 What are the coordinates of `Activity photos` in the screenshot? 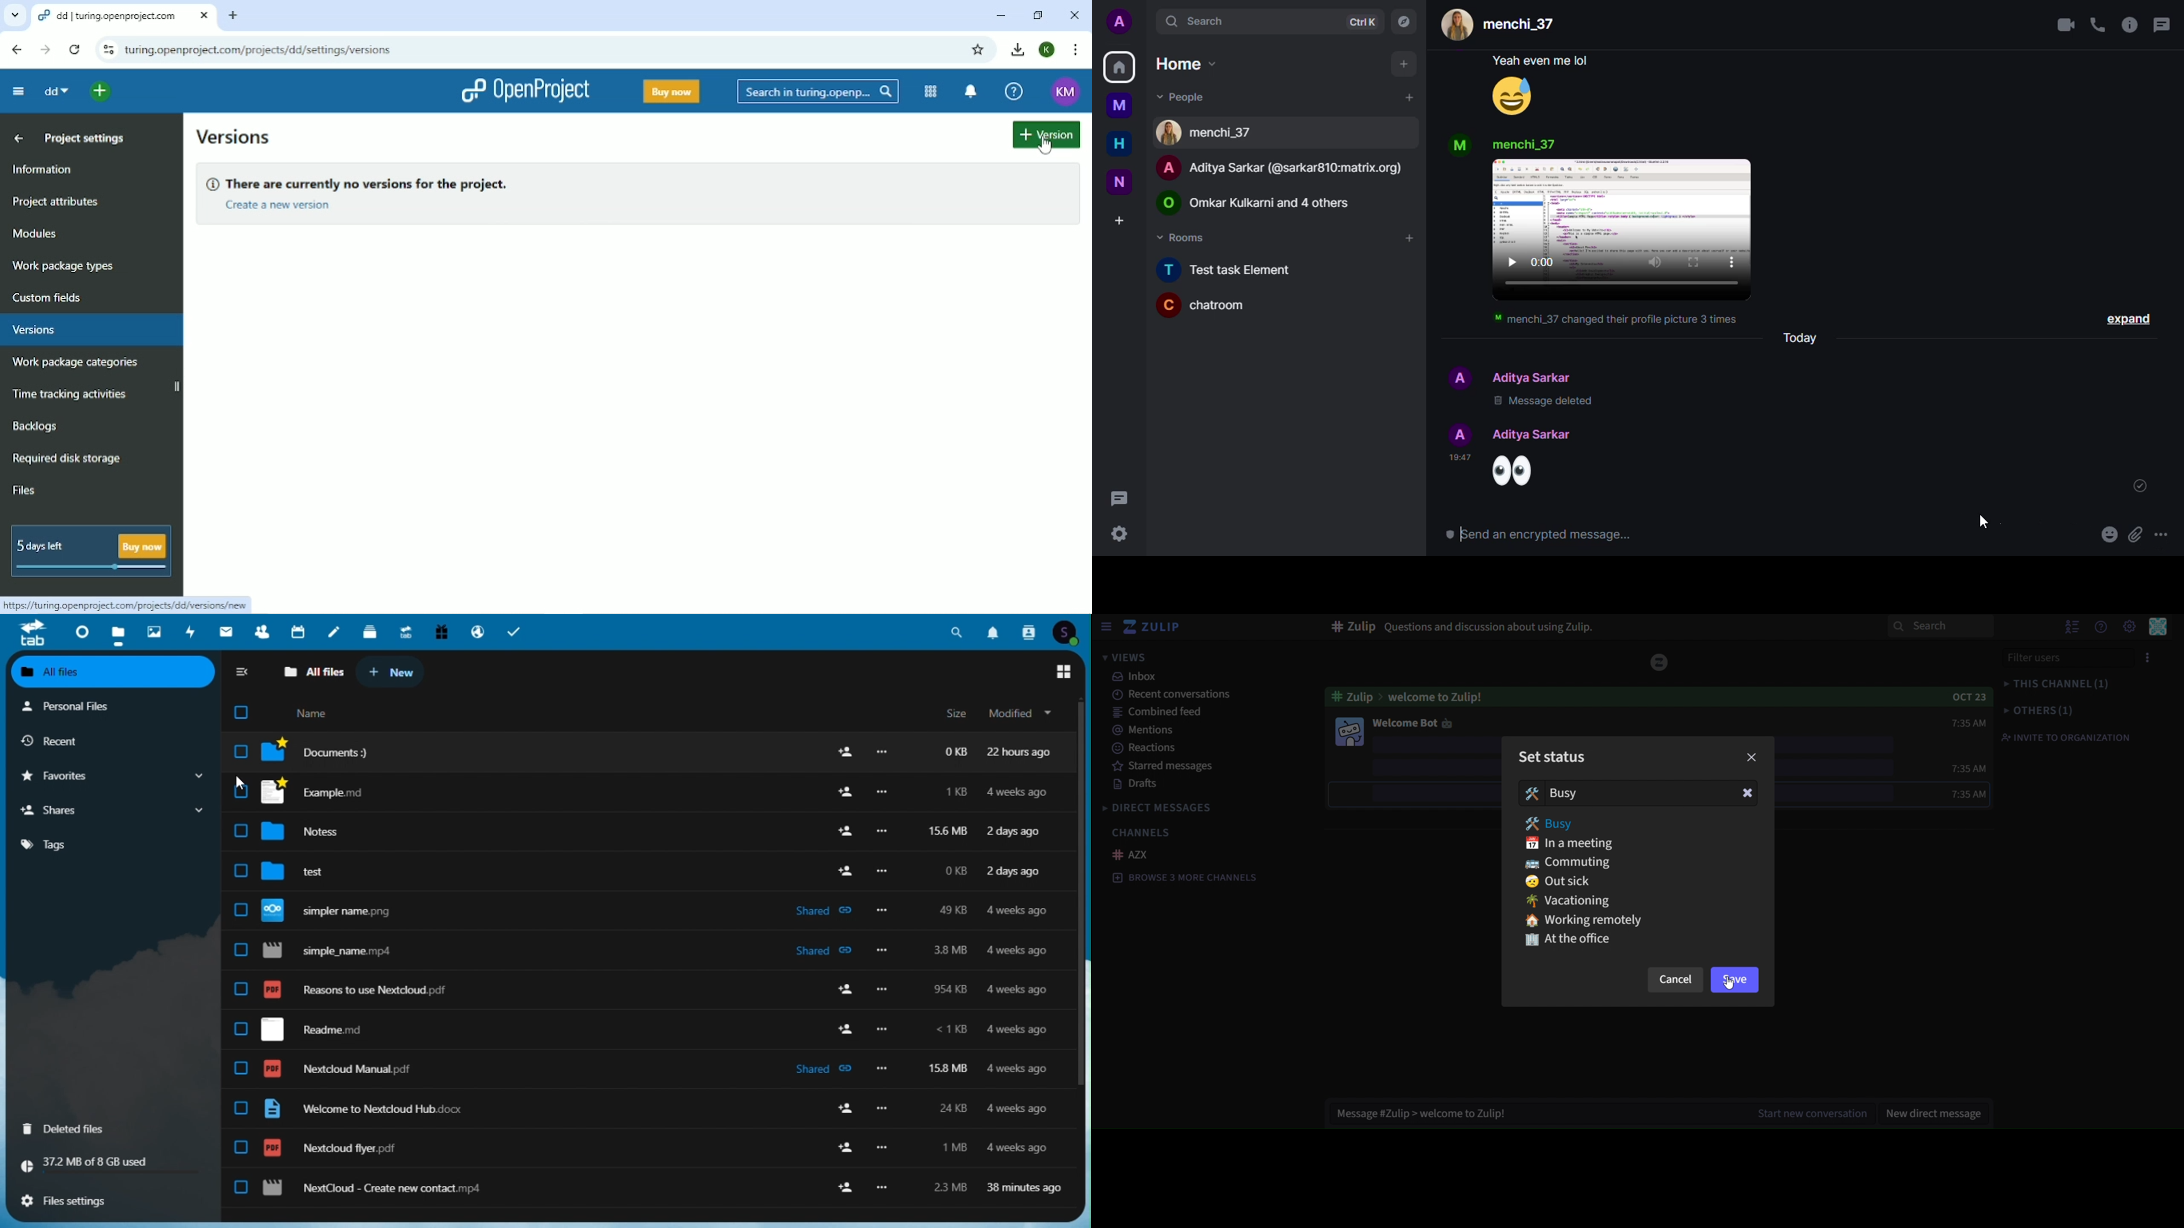 It's located at (192, 631).